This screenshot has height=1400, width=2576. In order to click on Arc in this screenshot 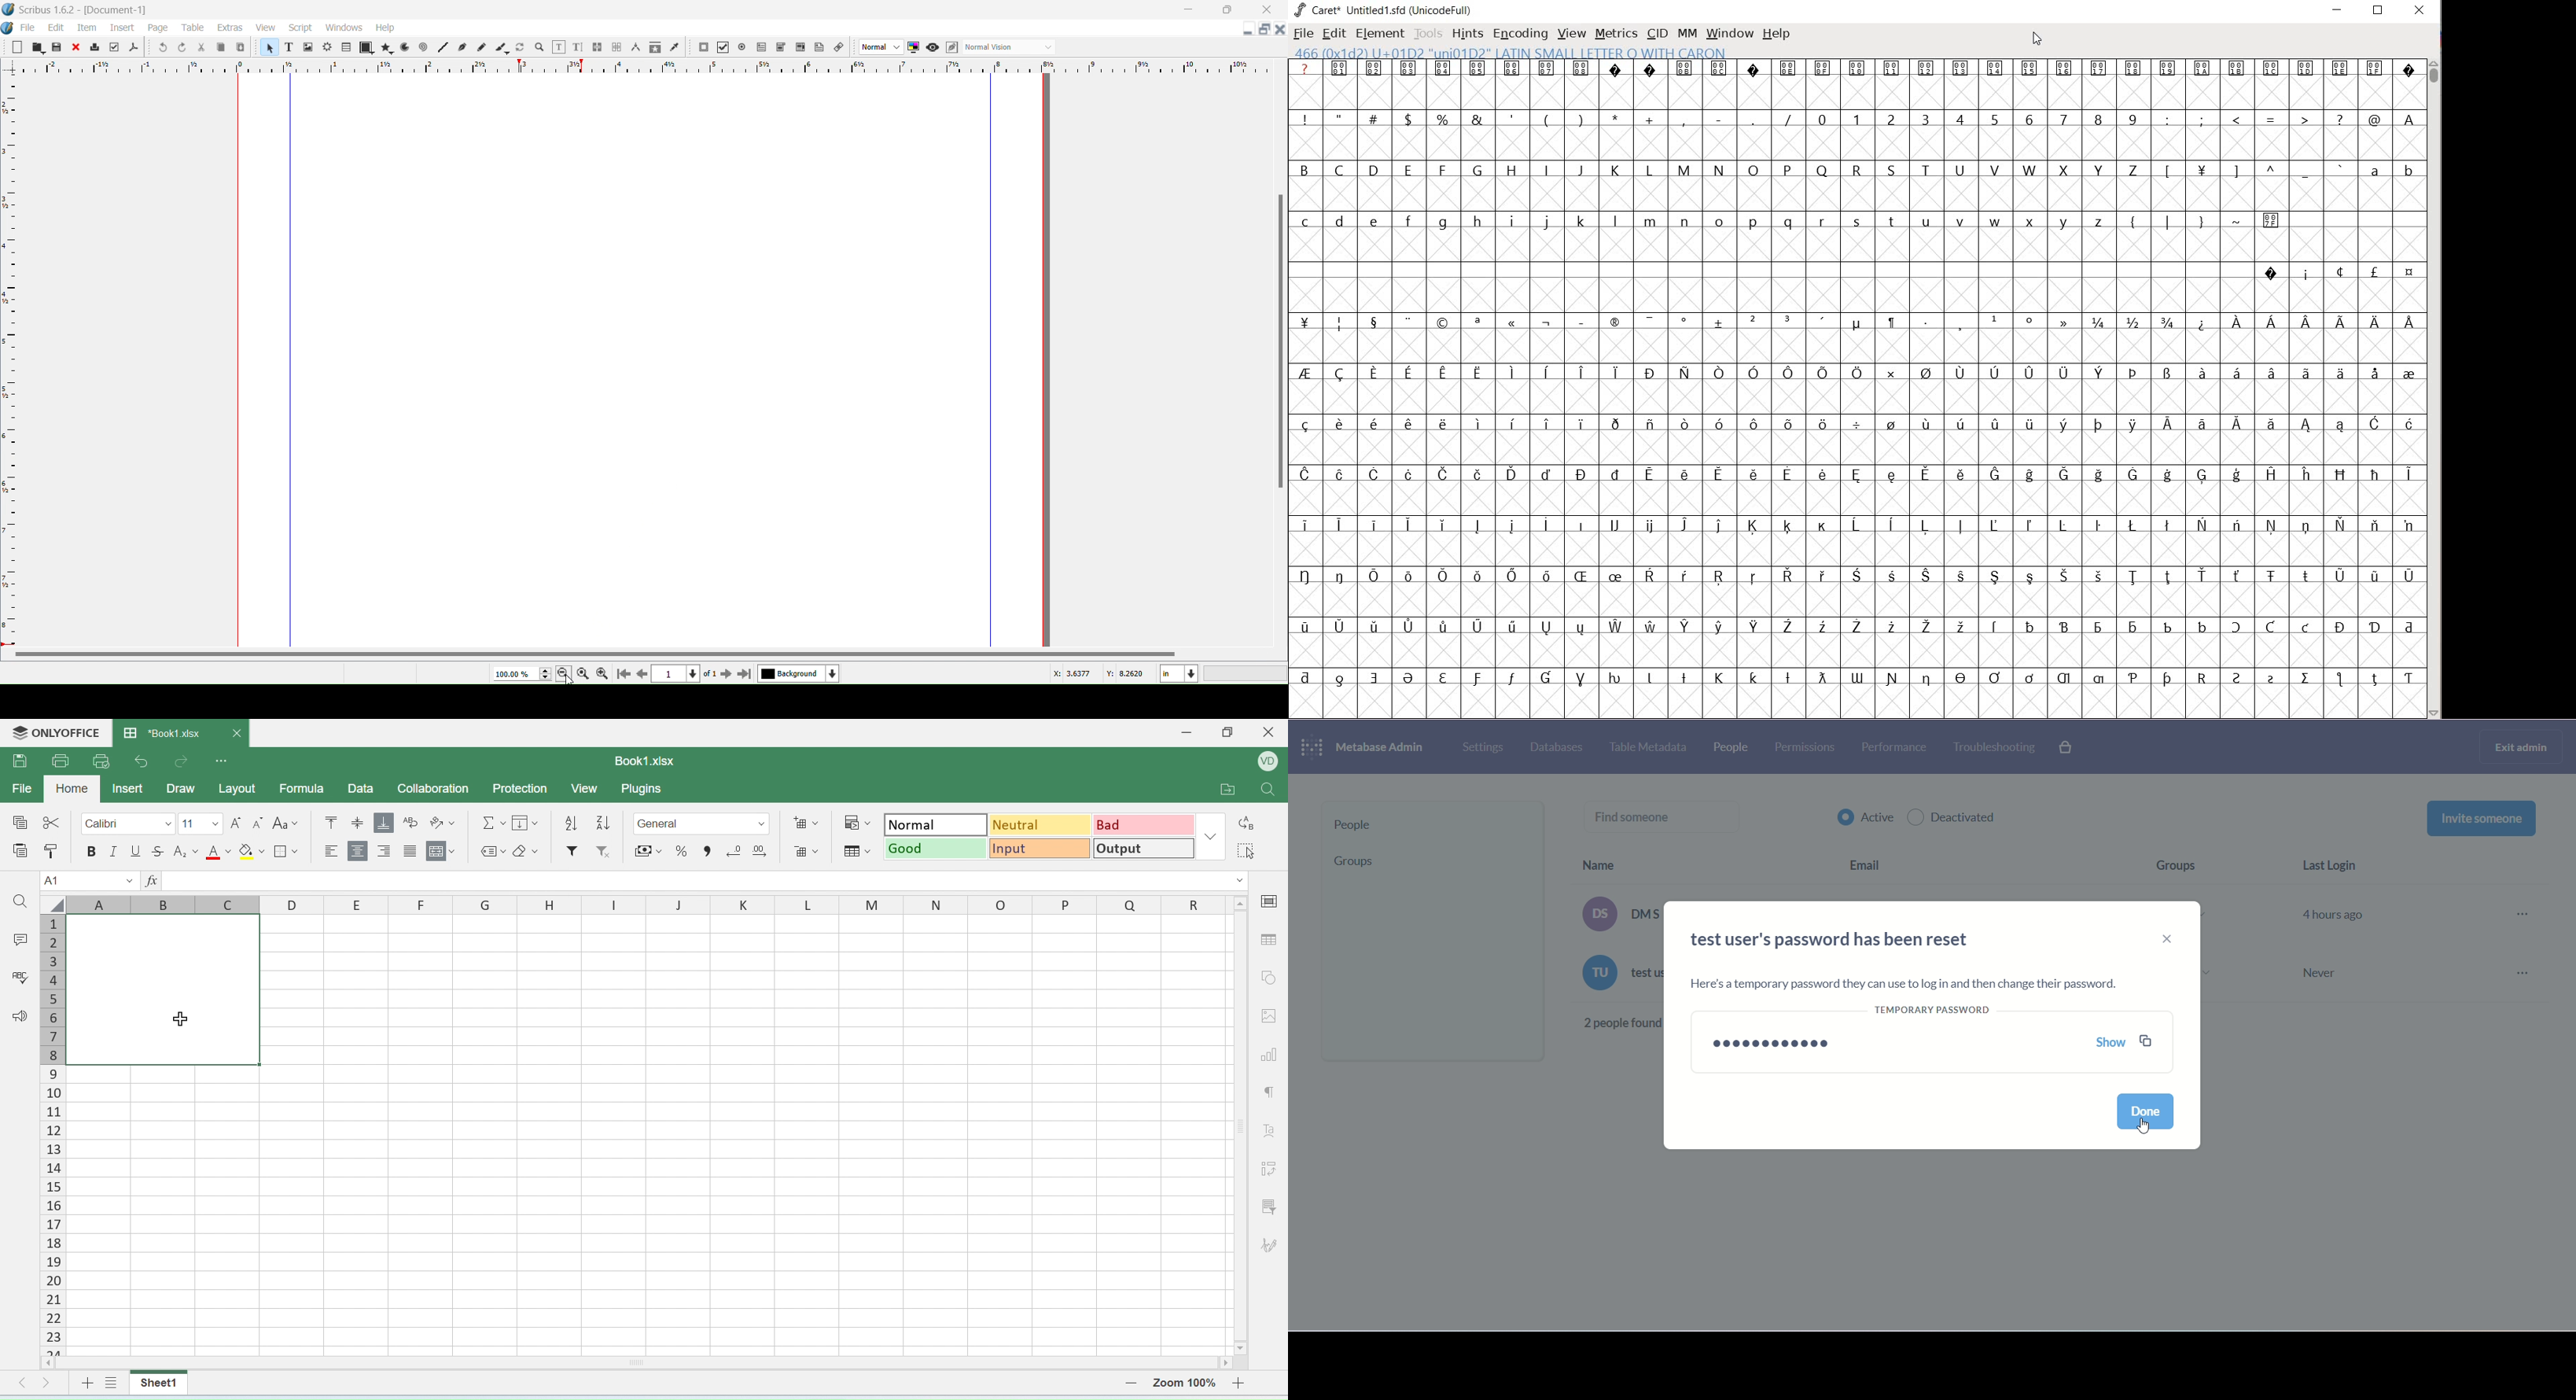, I will do `click(404, 48)`.